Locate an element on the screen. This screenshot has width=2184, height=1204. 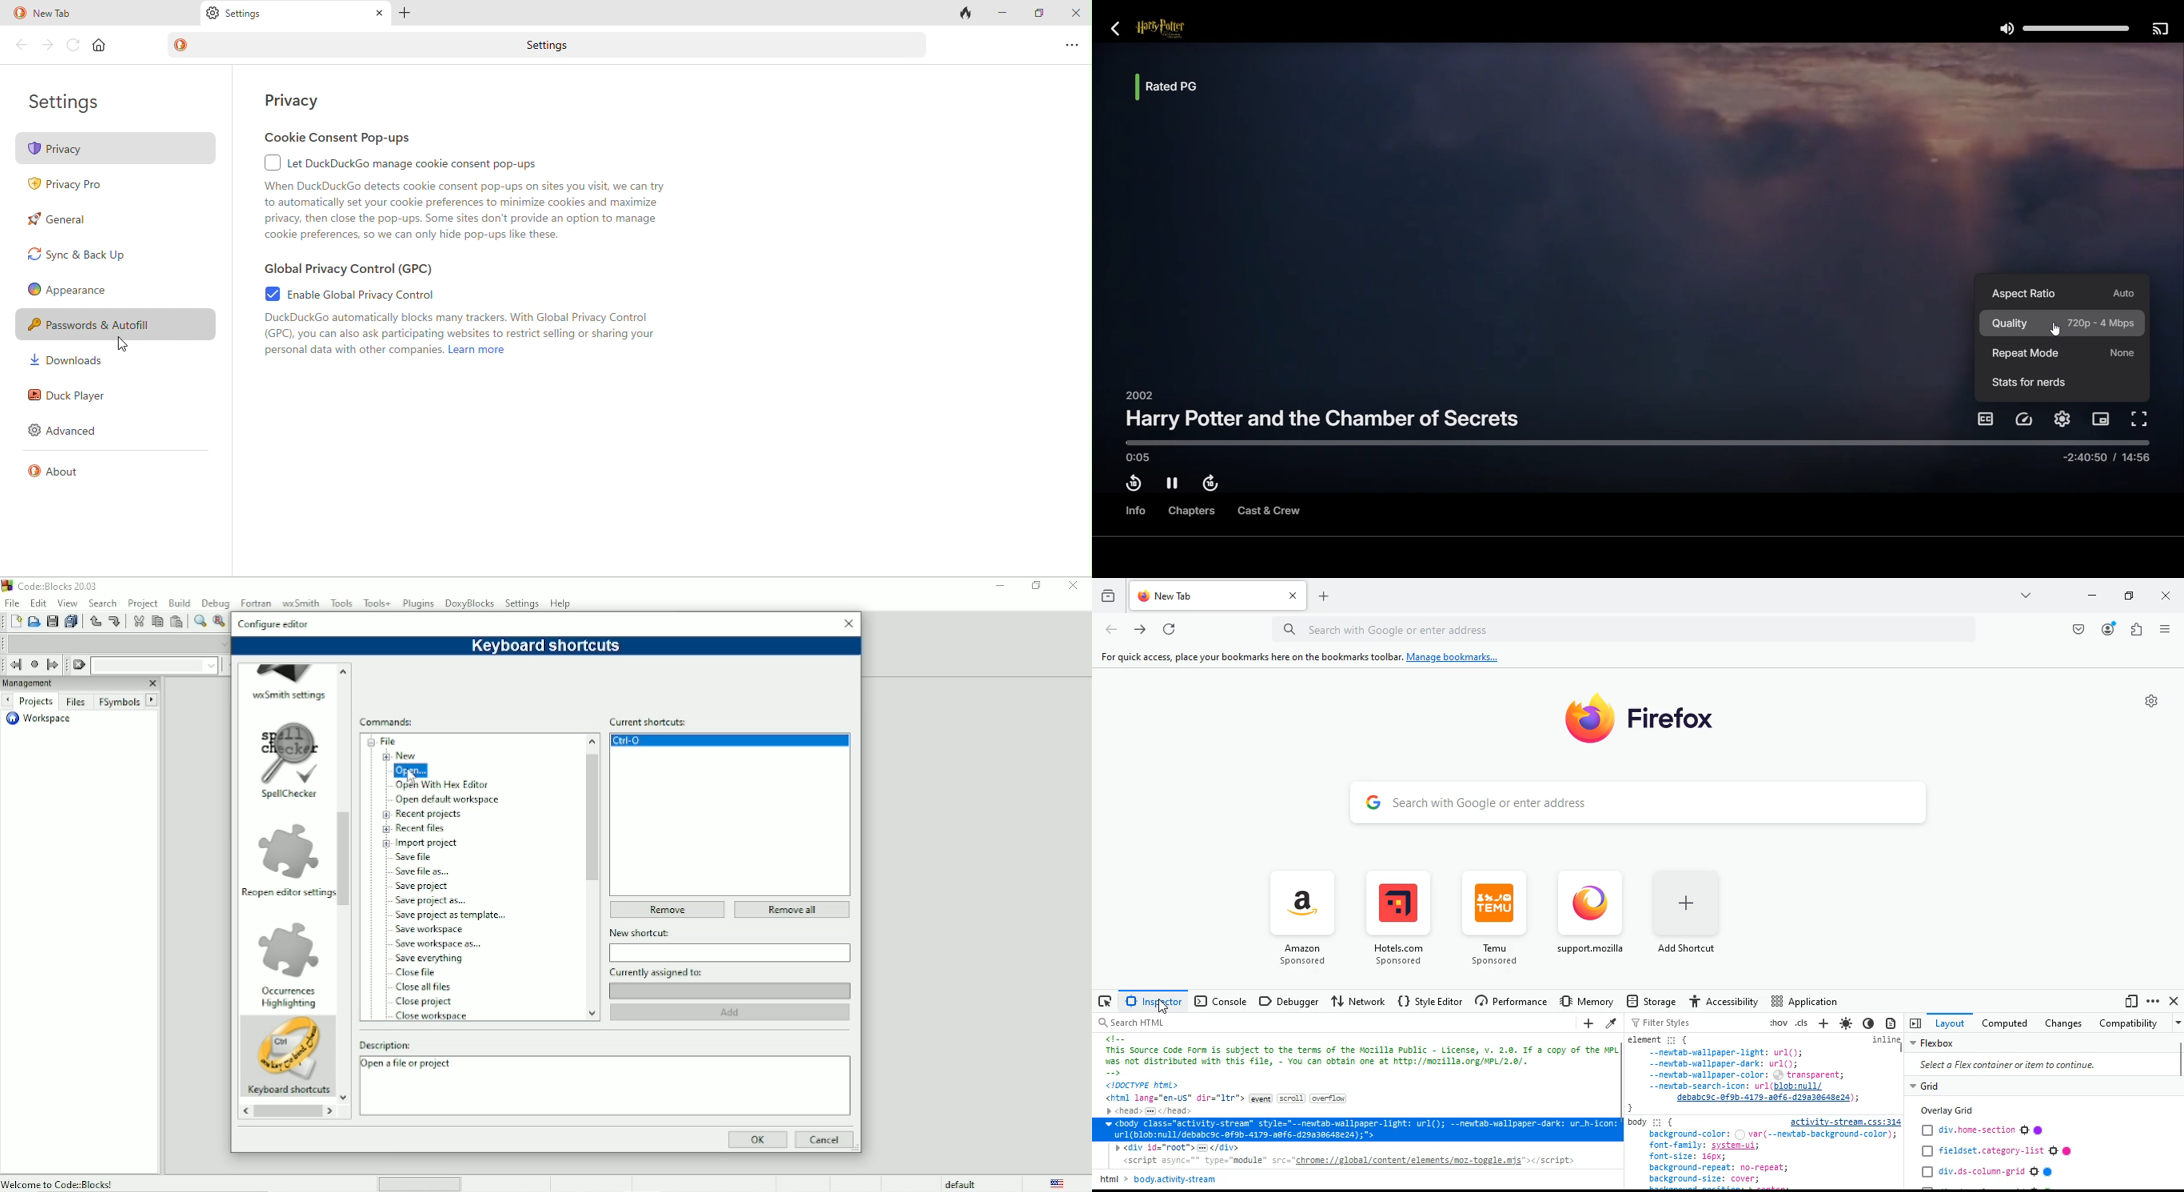
Description is located at coordinates (603, 1044).